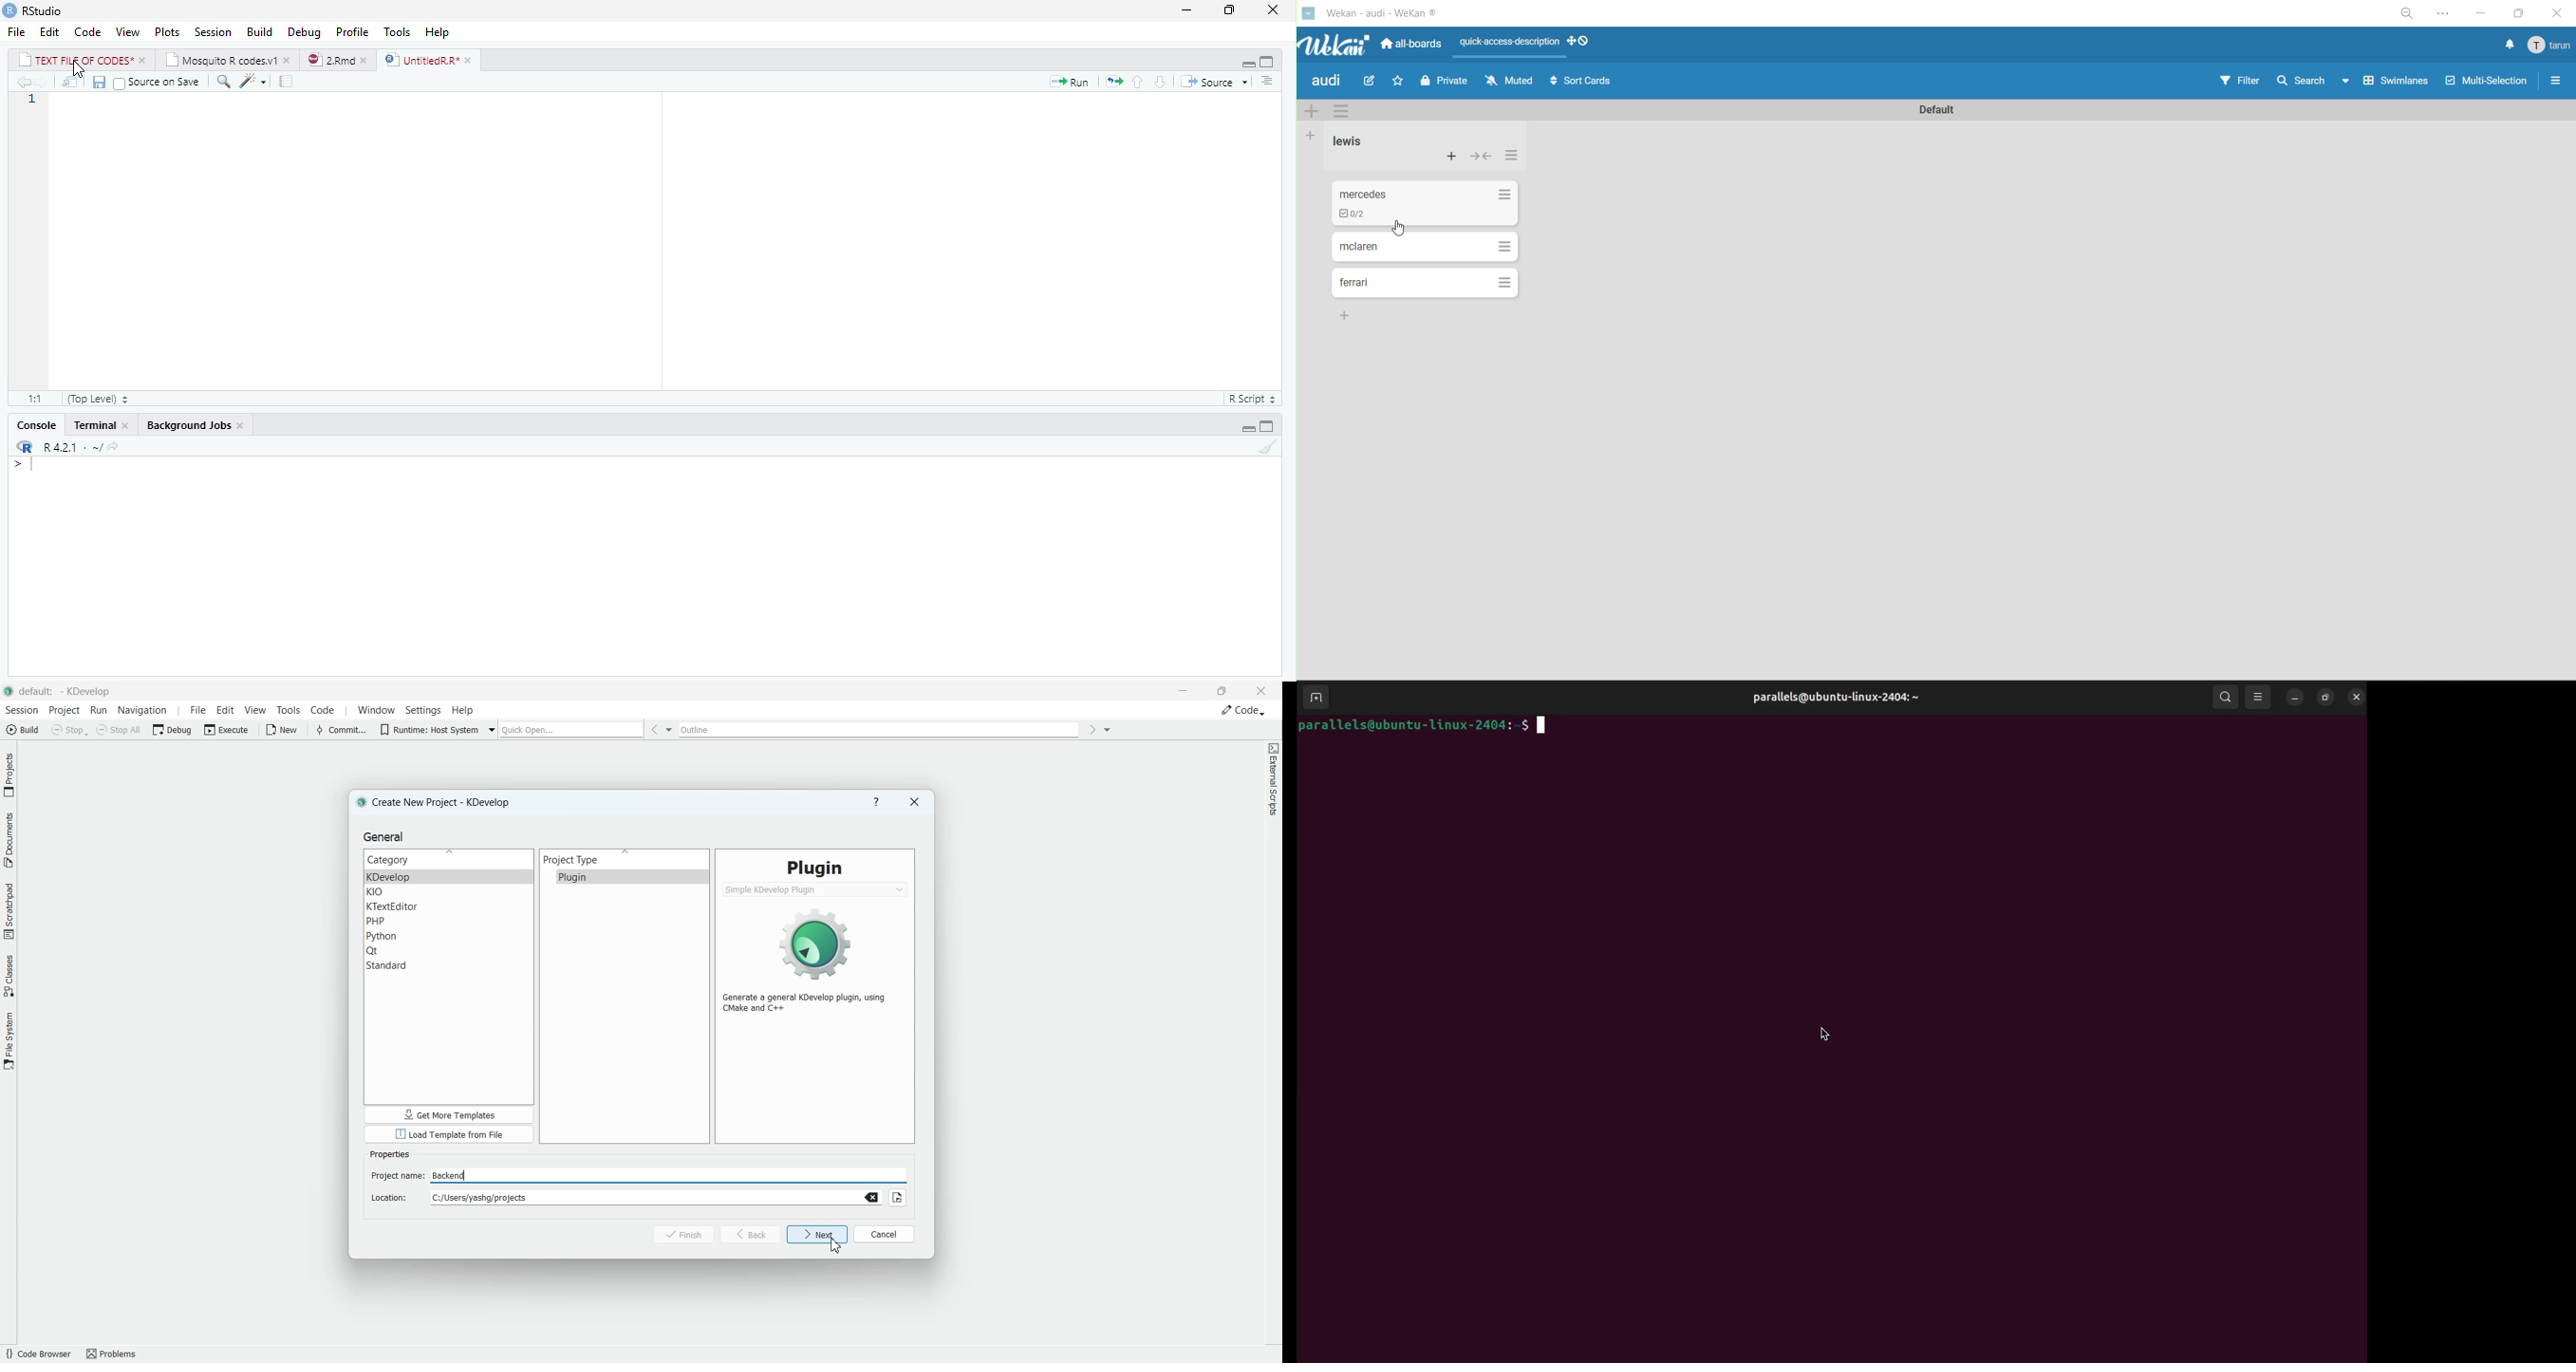  Describe the element at coordinates (82, 448) in the screenshot. I see `R 4.2.1 . ~/` at that location.